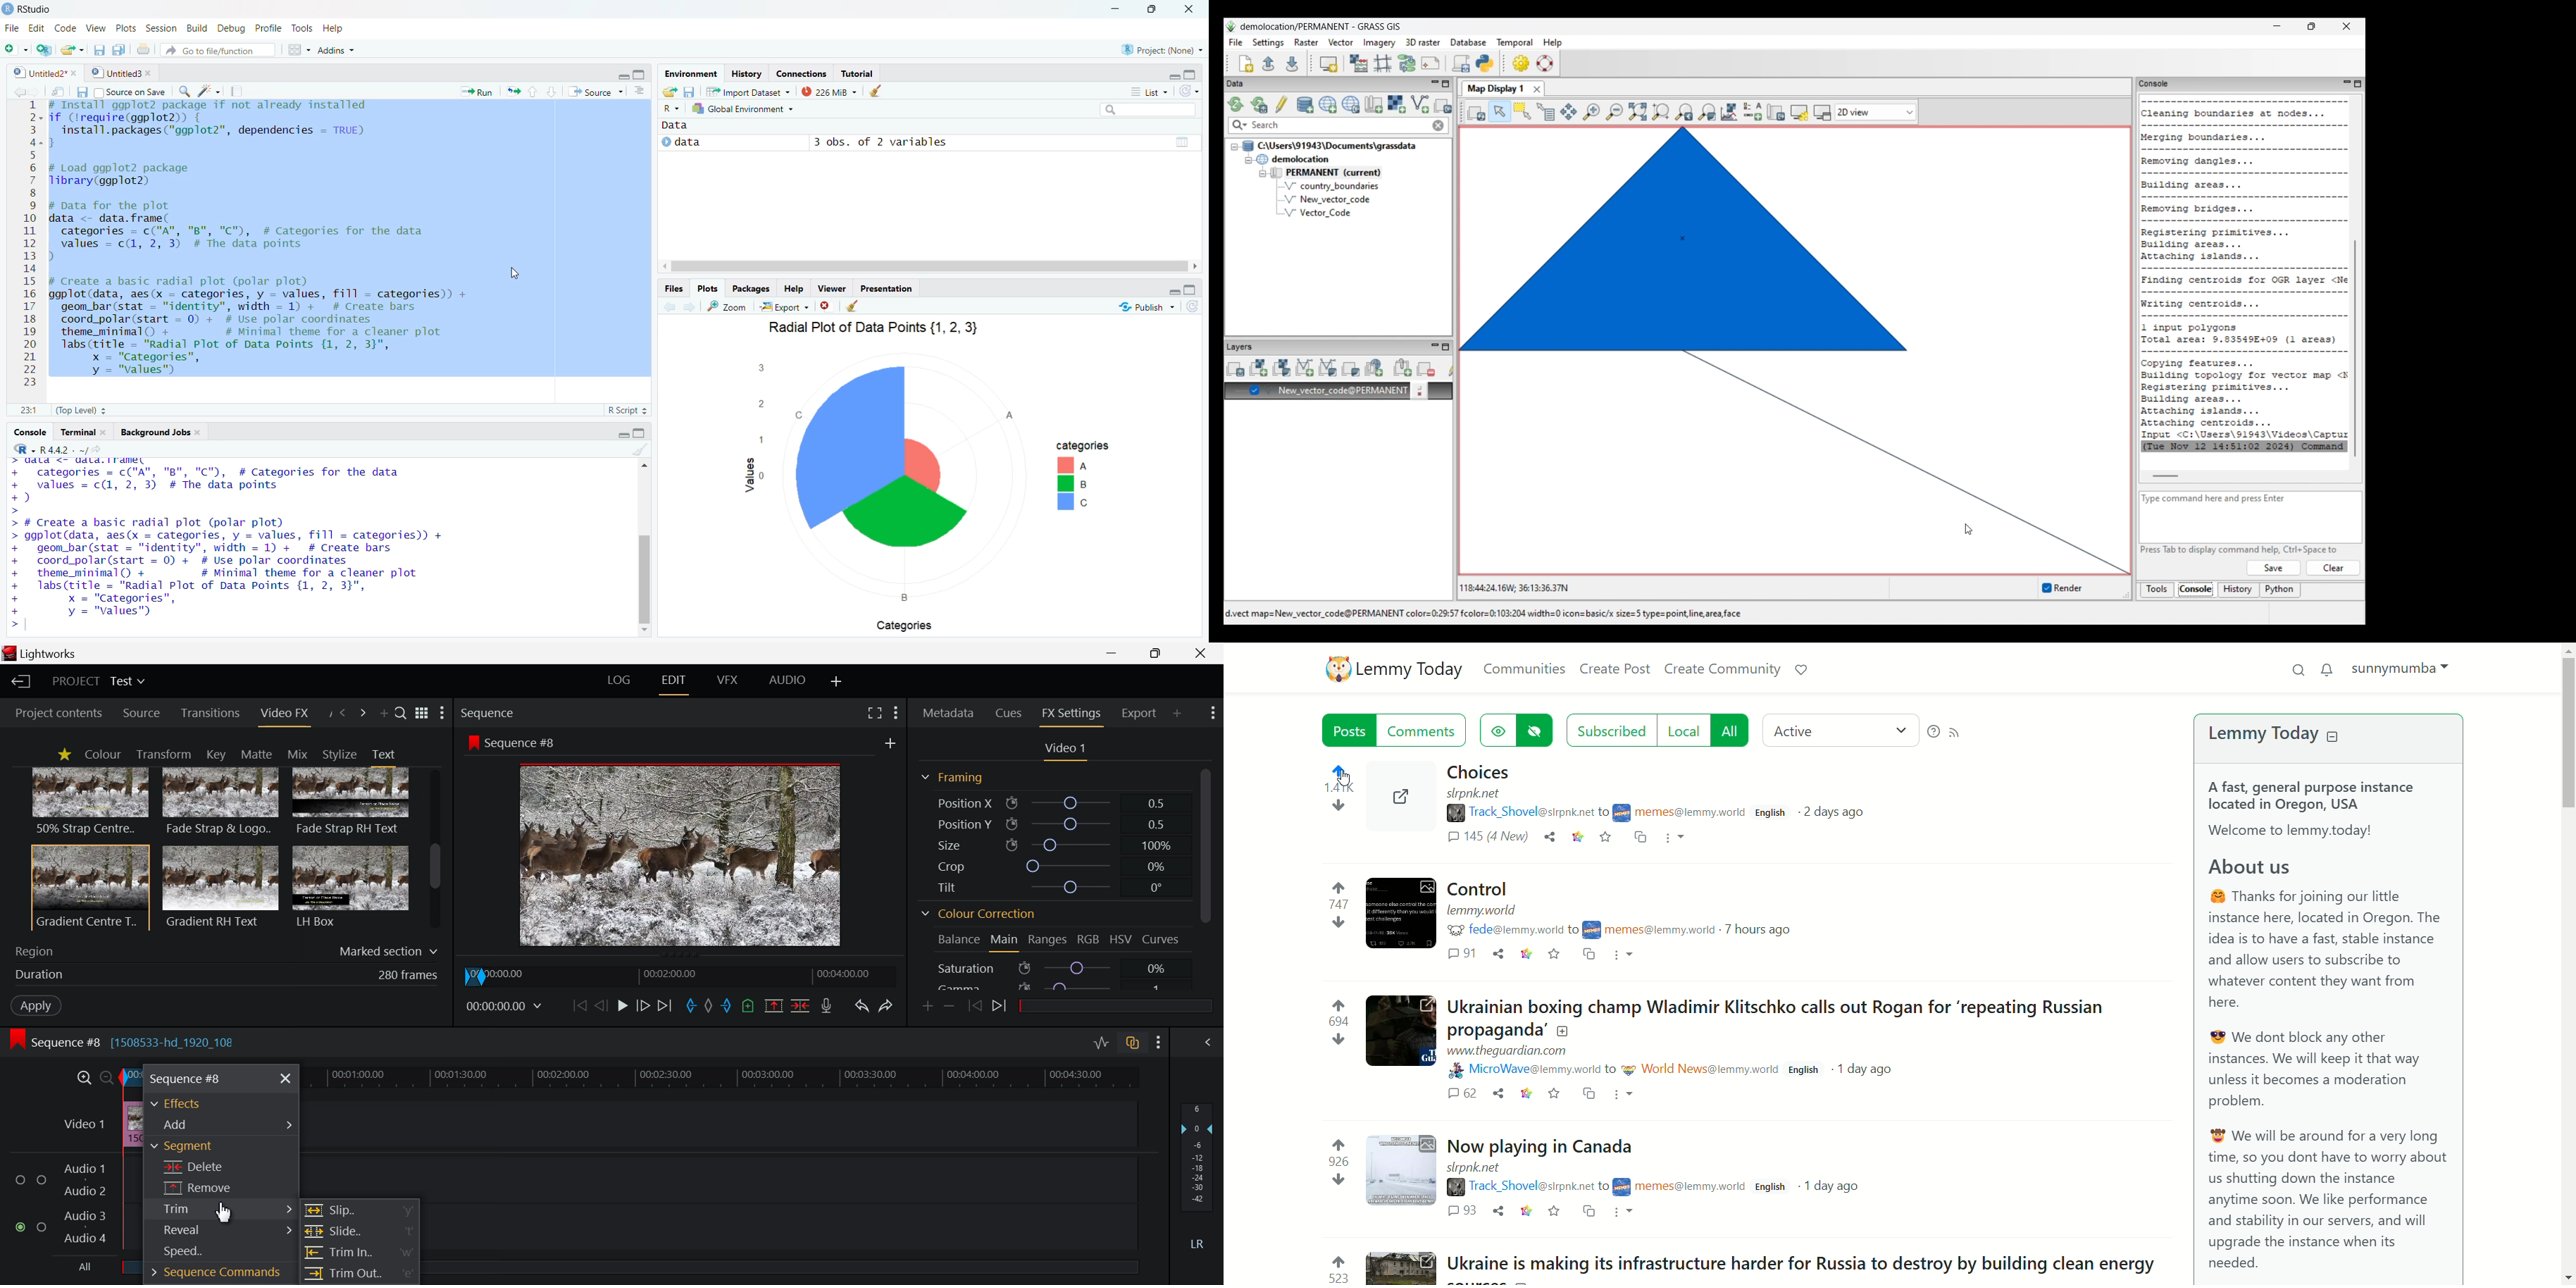 This screenshot has height=1288, width=2576. Describe the element at coordinates (161, 28) in the screenshot. I see `Session` at that location.